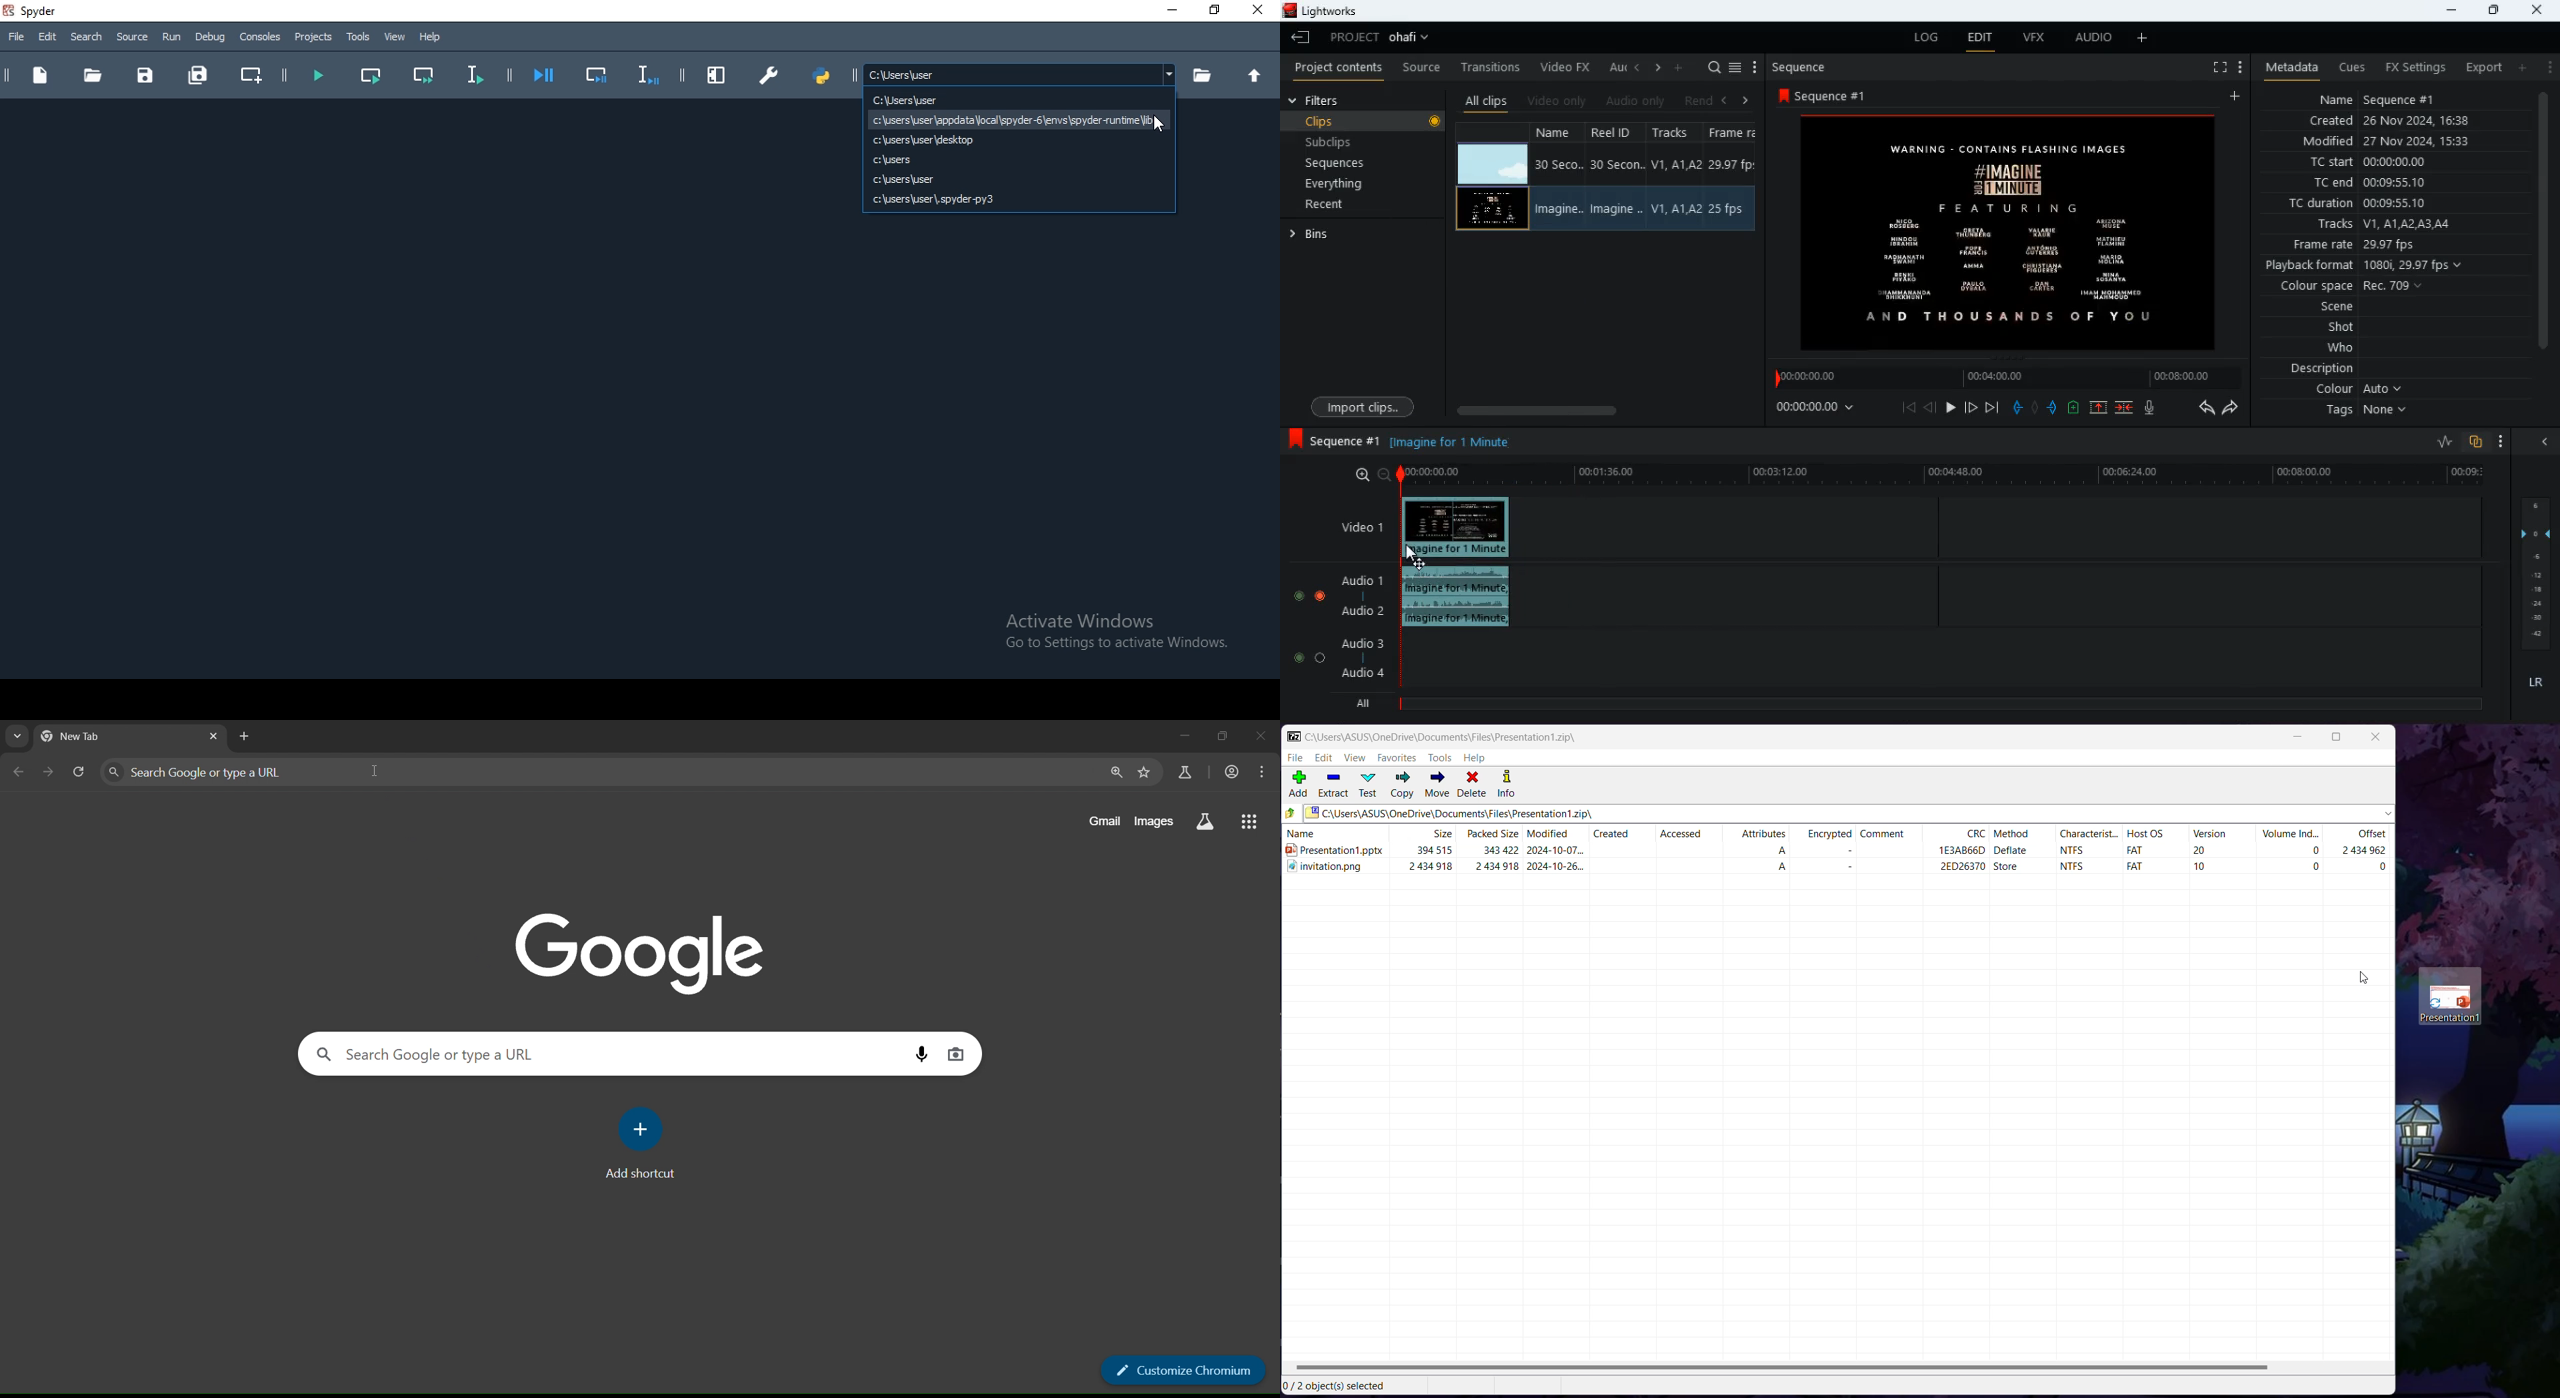 The height and width of the screenshot is (1400, 2576). What do you see at coordinates (1456, 528) in the screenshot?
I see `video` at bounding box center [1456, 528].